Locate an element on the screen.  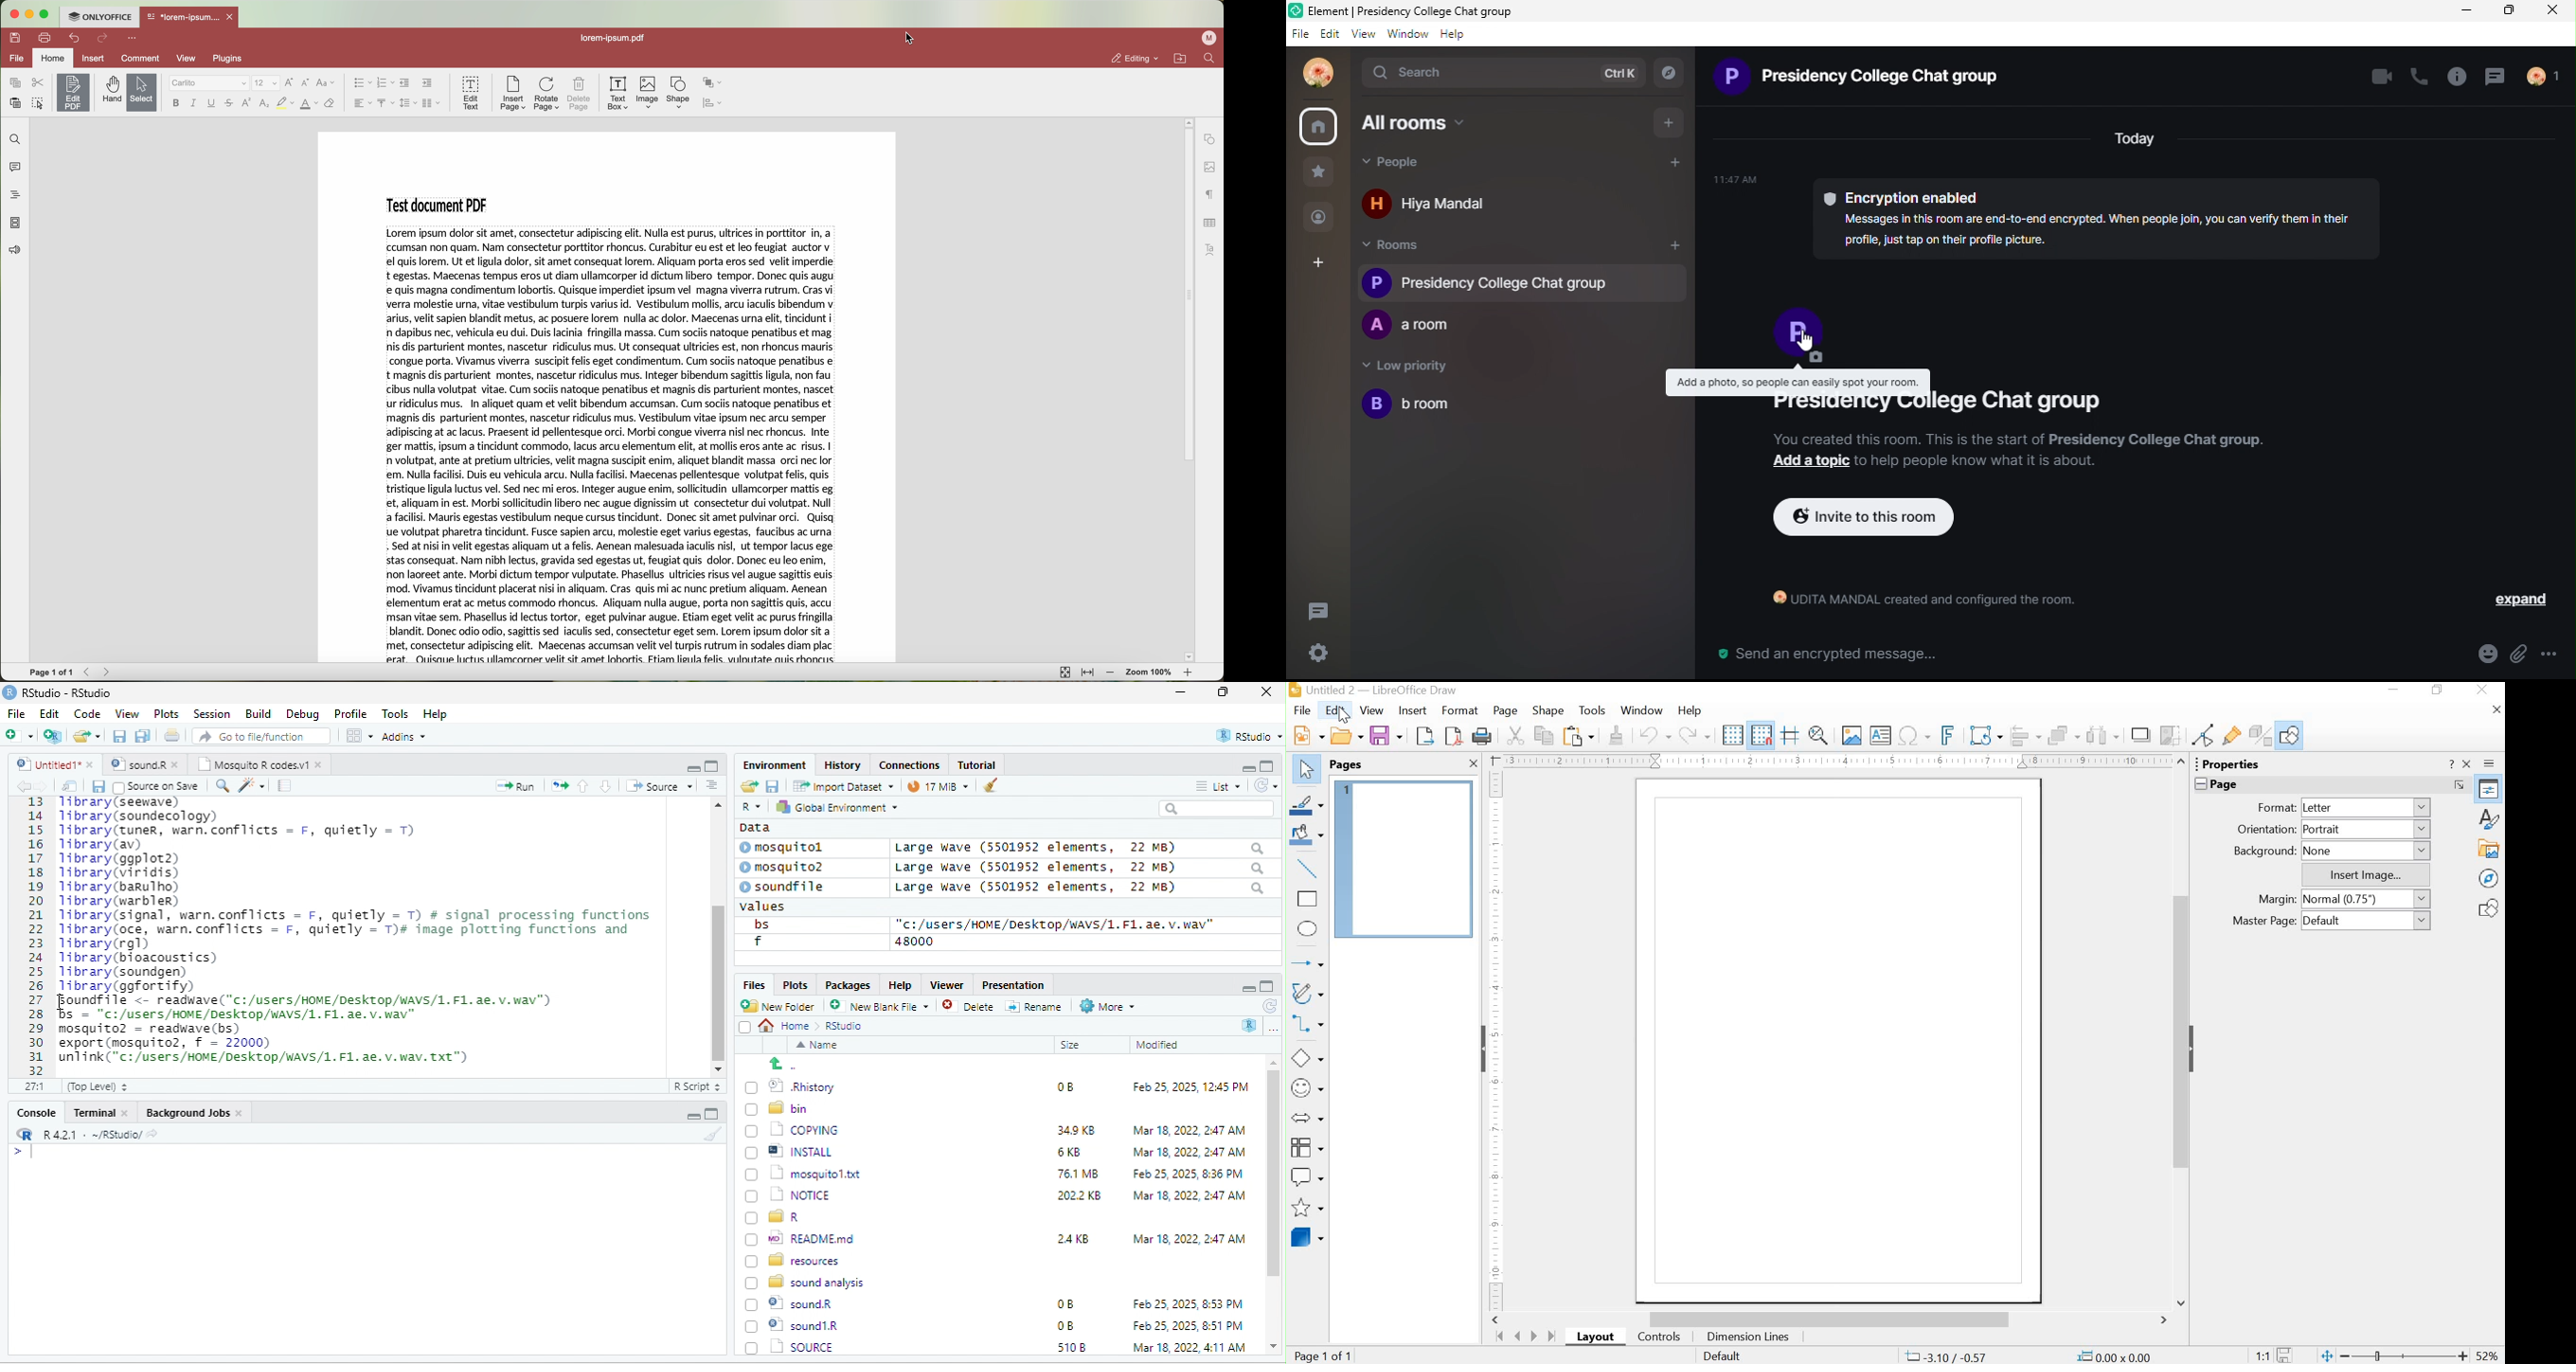
 More  is located at coordinates (1106, 1007).